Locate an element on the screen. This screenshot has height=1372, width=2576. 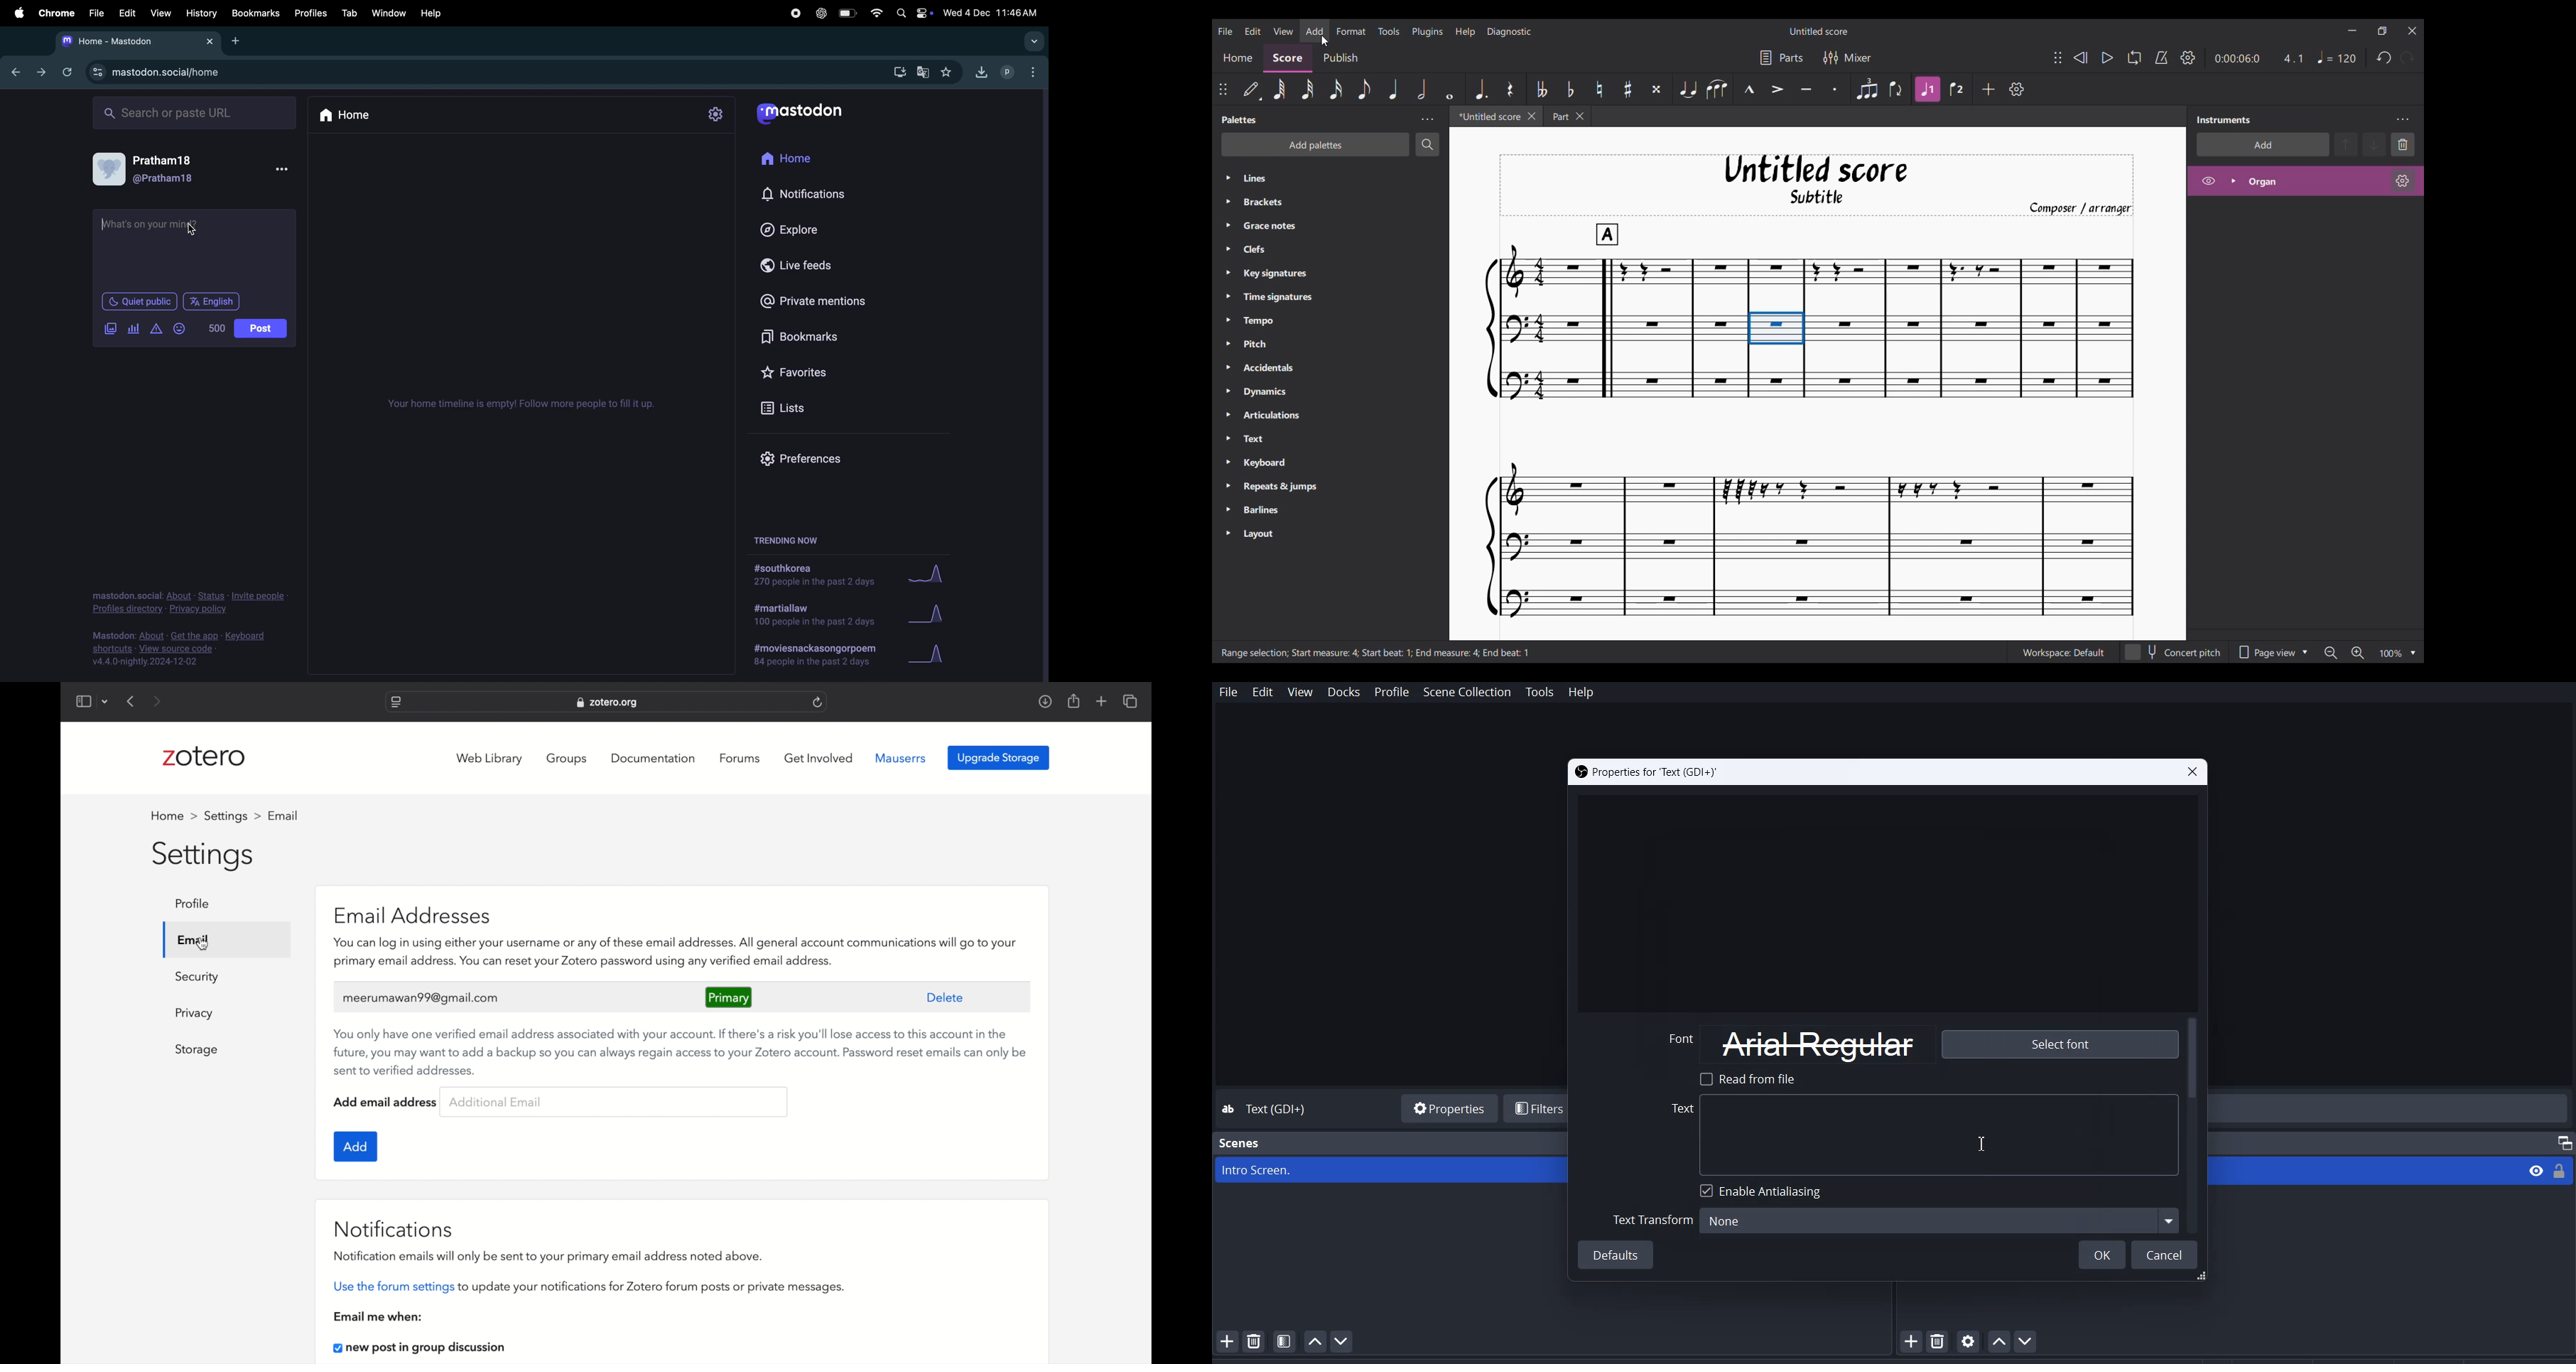
home is located at coordinates (174, 816).